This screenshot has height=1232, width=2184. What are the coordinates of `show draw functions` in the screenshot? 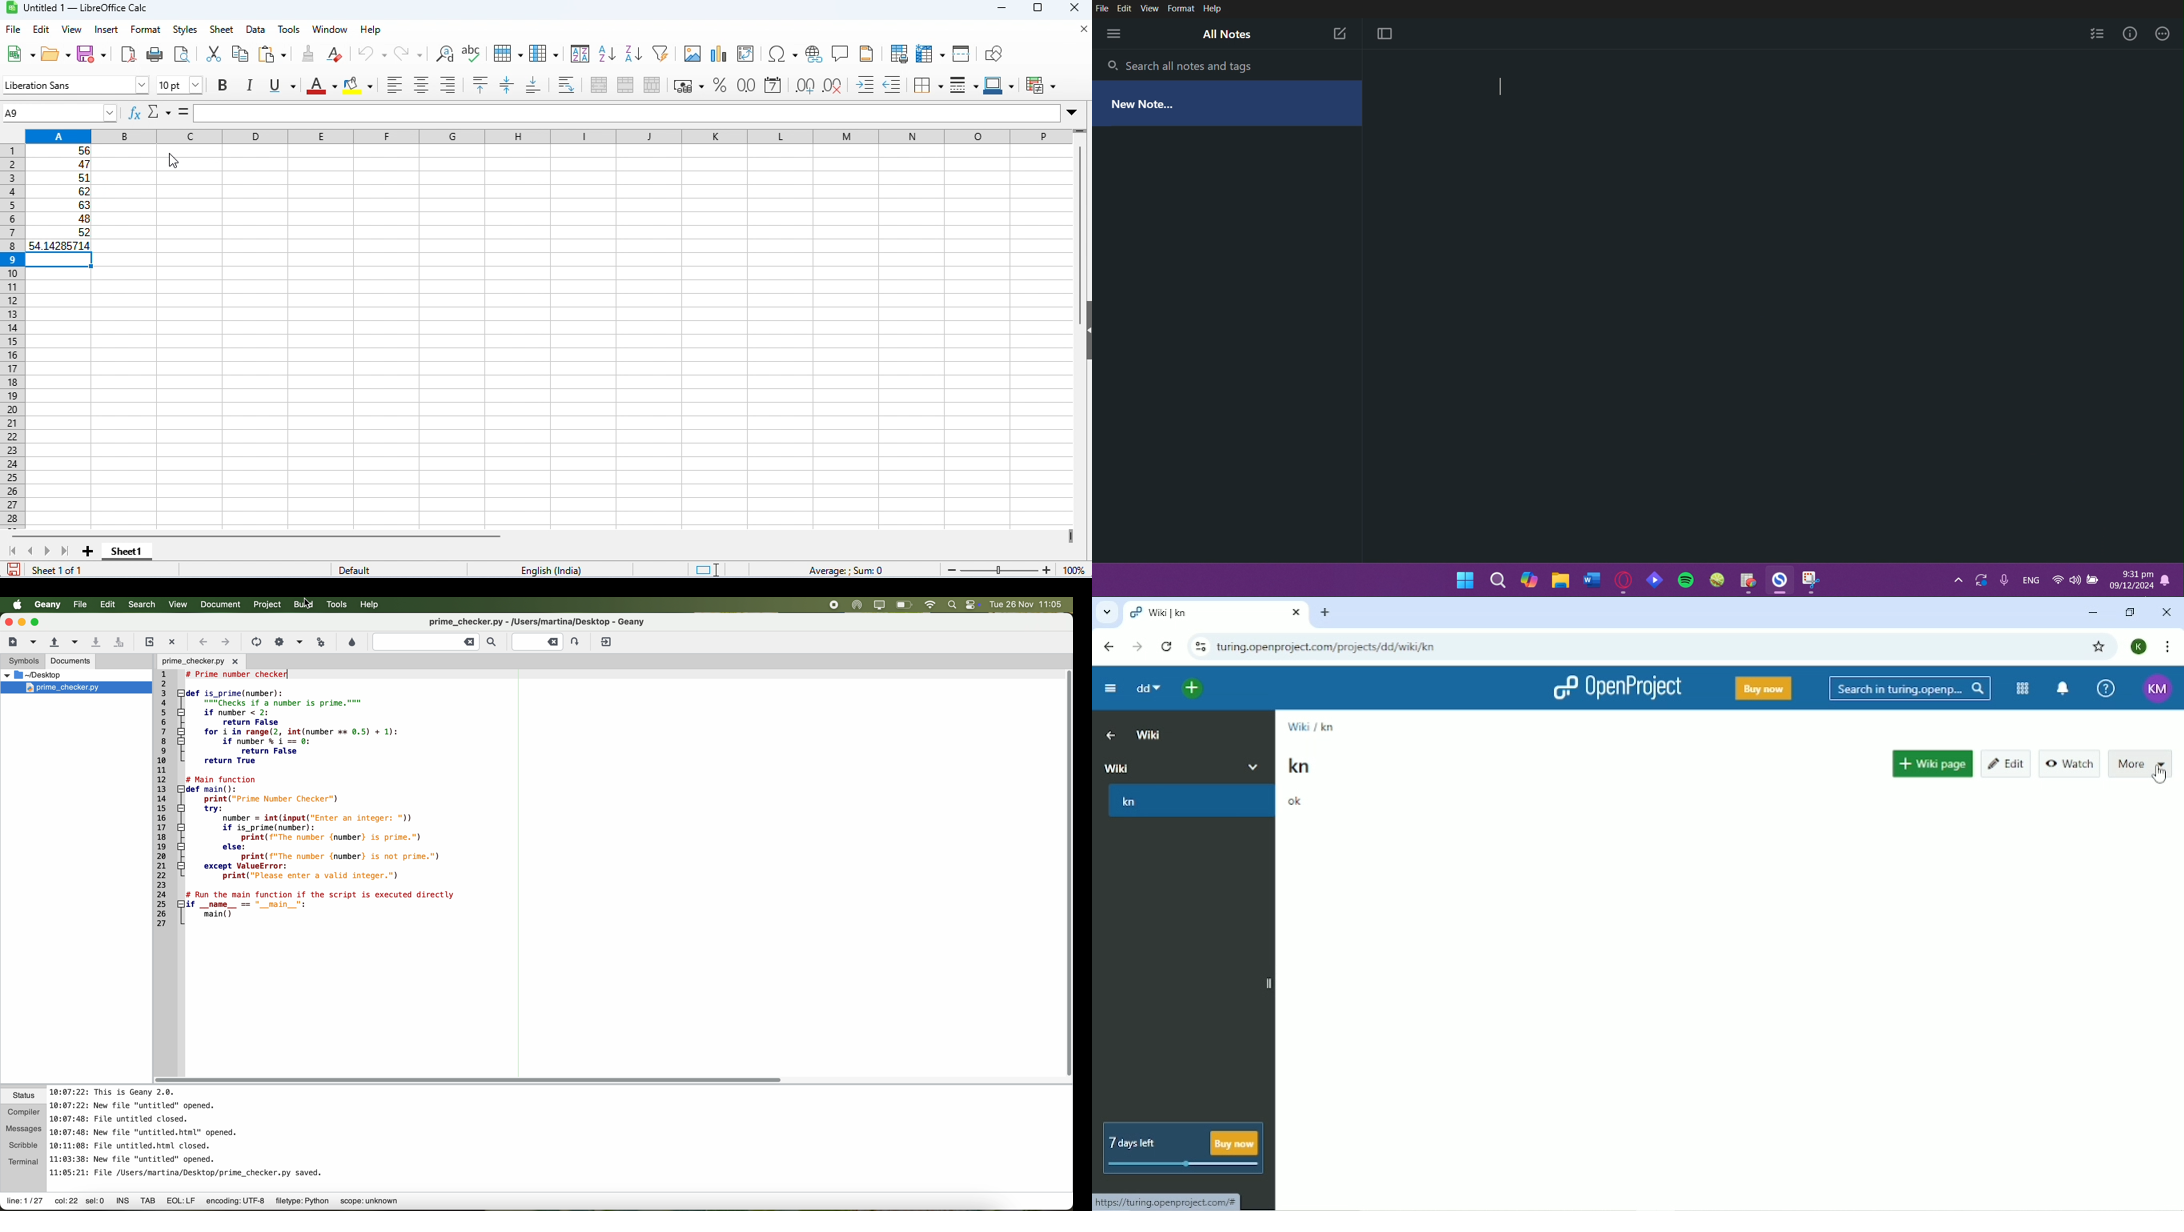 It's located at (994, 54).